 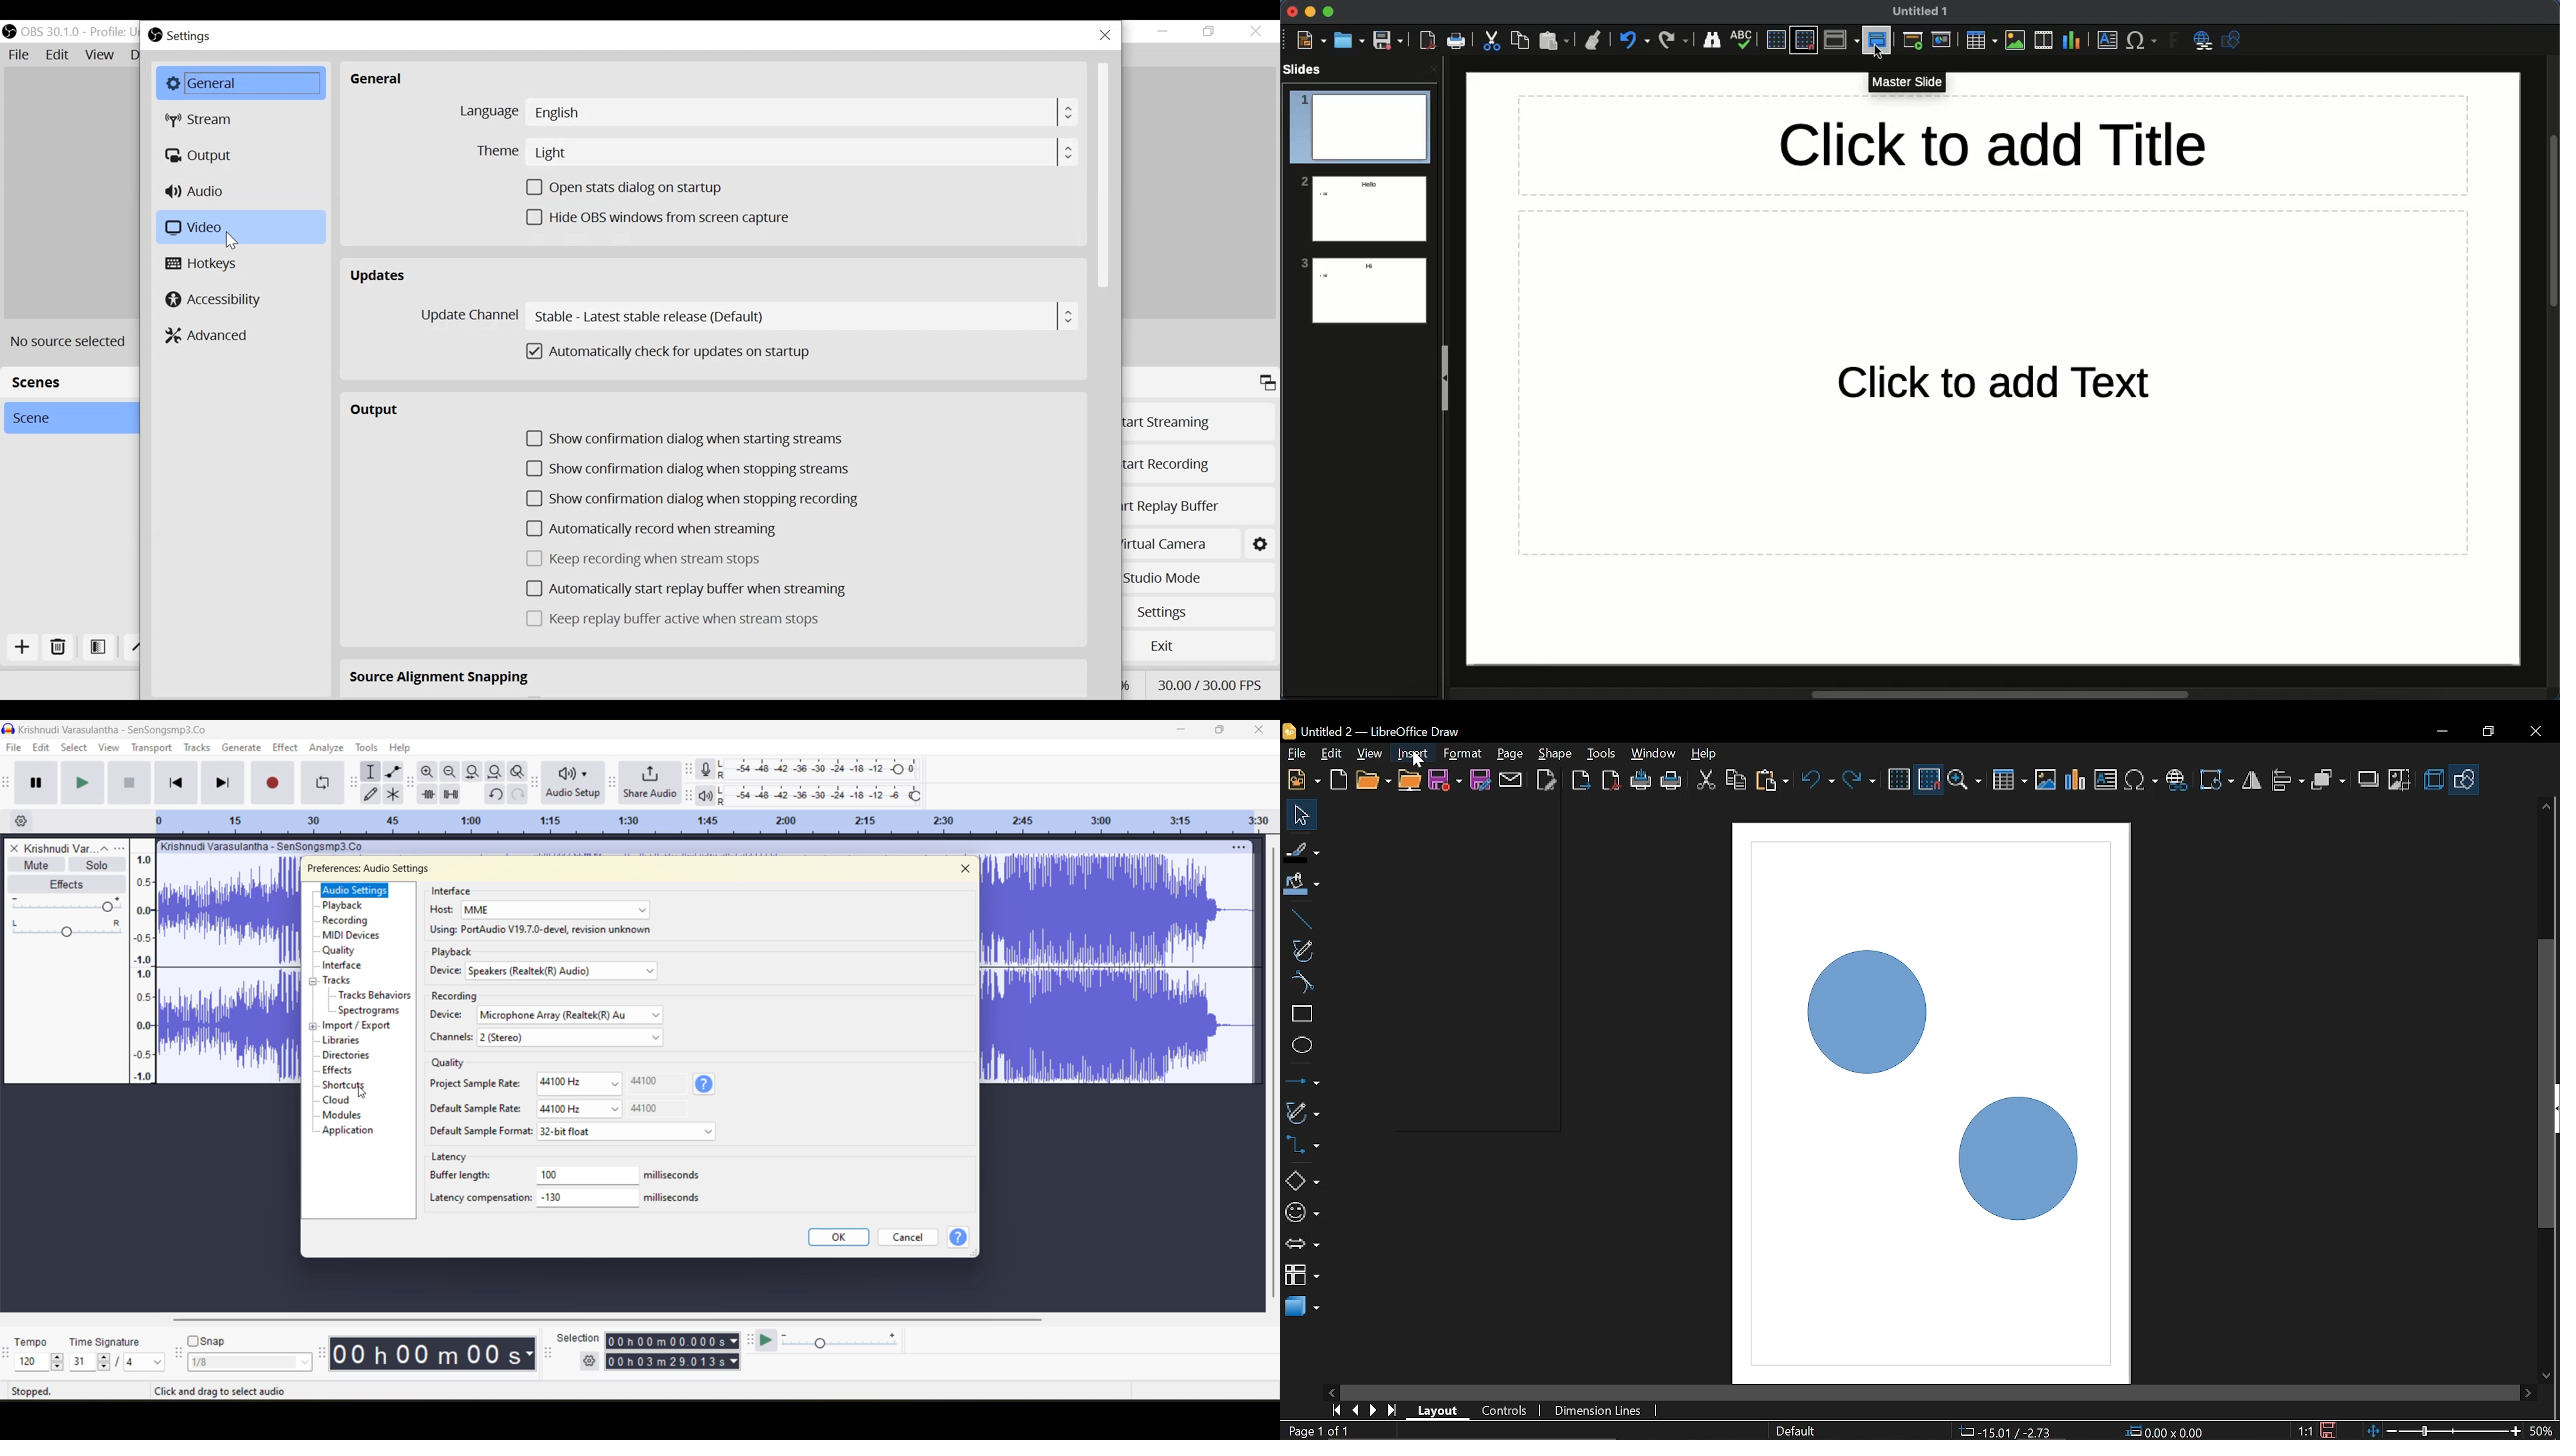 What do you see at coordinates (617, 1317) in the screenshot?
I see `horizontal scroll bar` at bounding box center [617, 1317].